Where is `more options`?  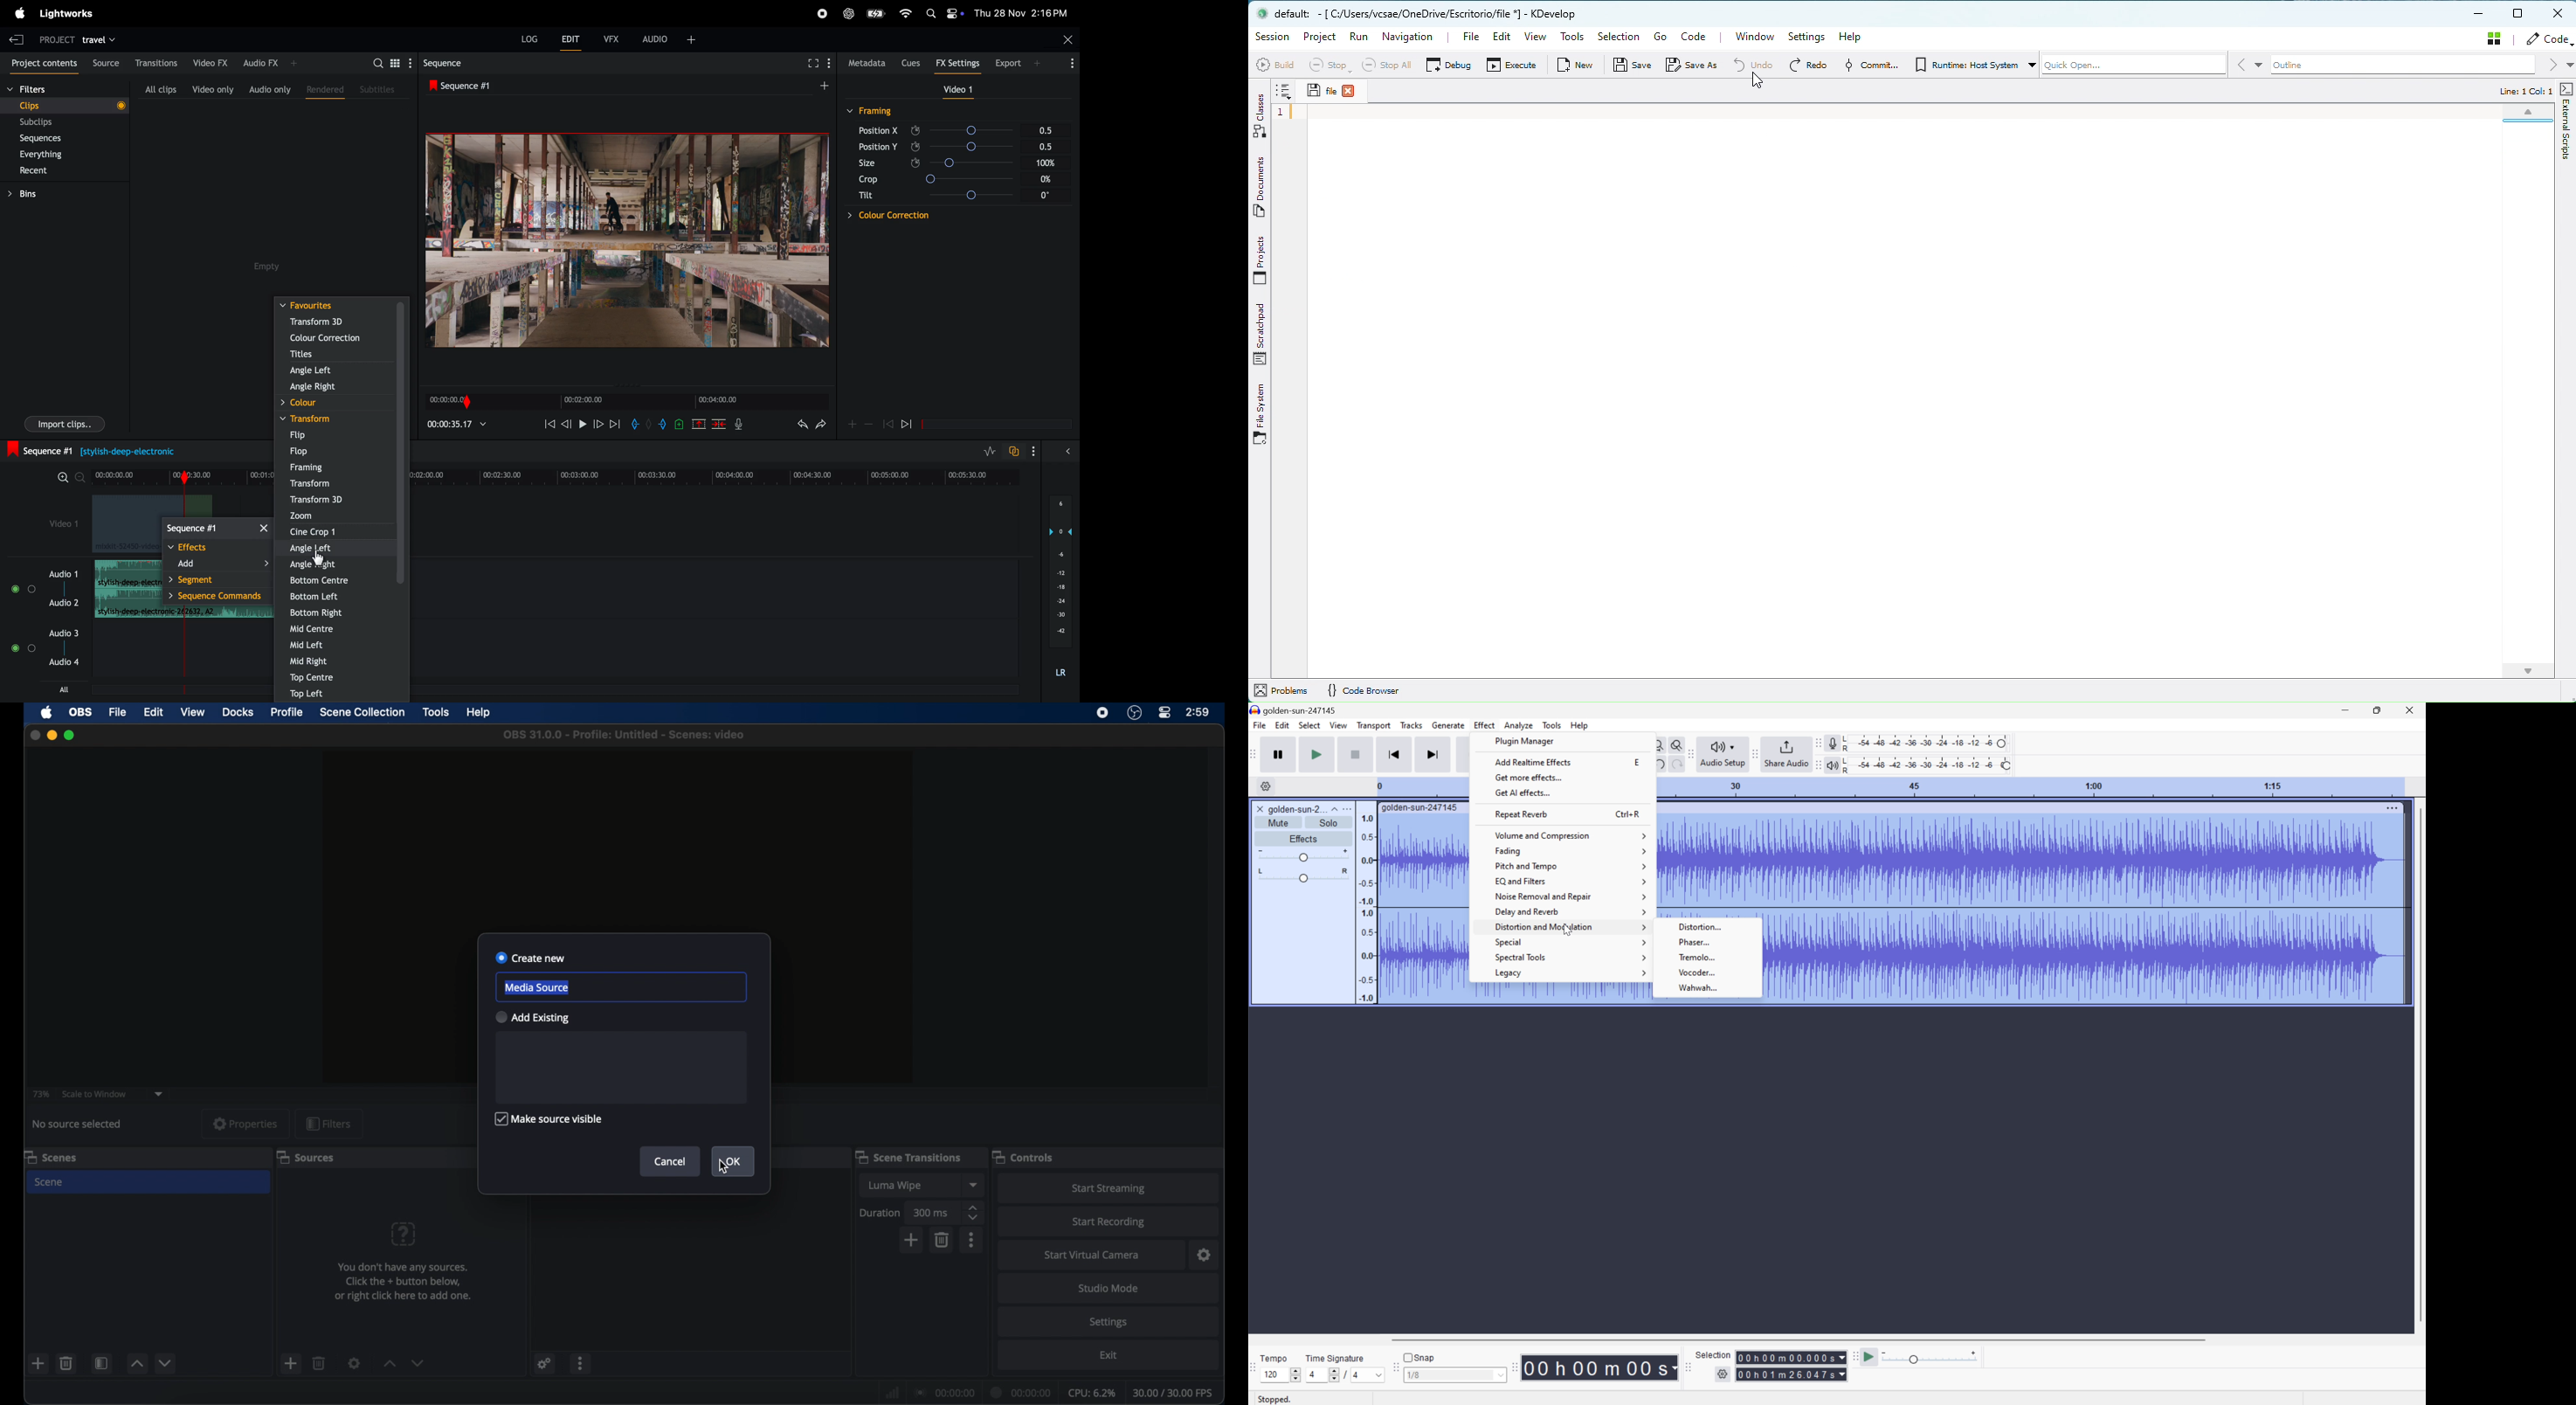
more options is located at coordinates (972, 1240).